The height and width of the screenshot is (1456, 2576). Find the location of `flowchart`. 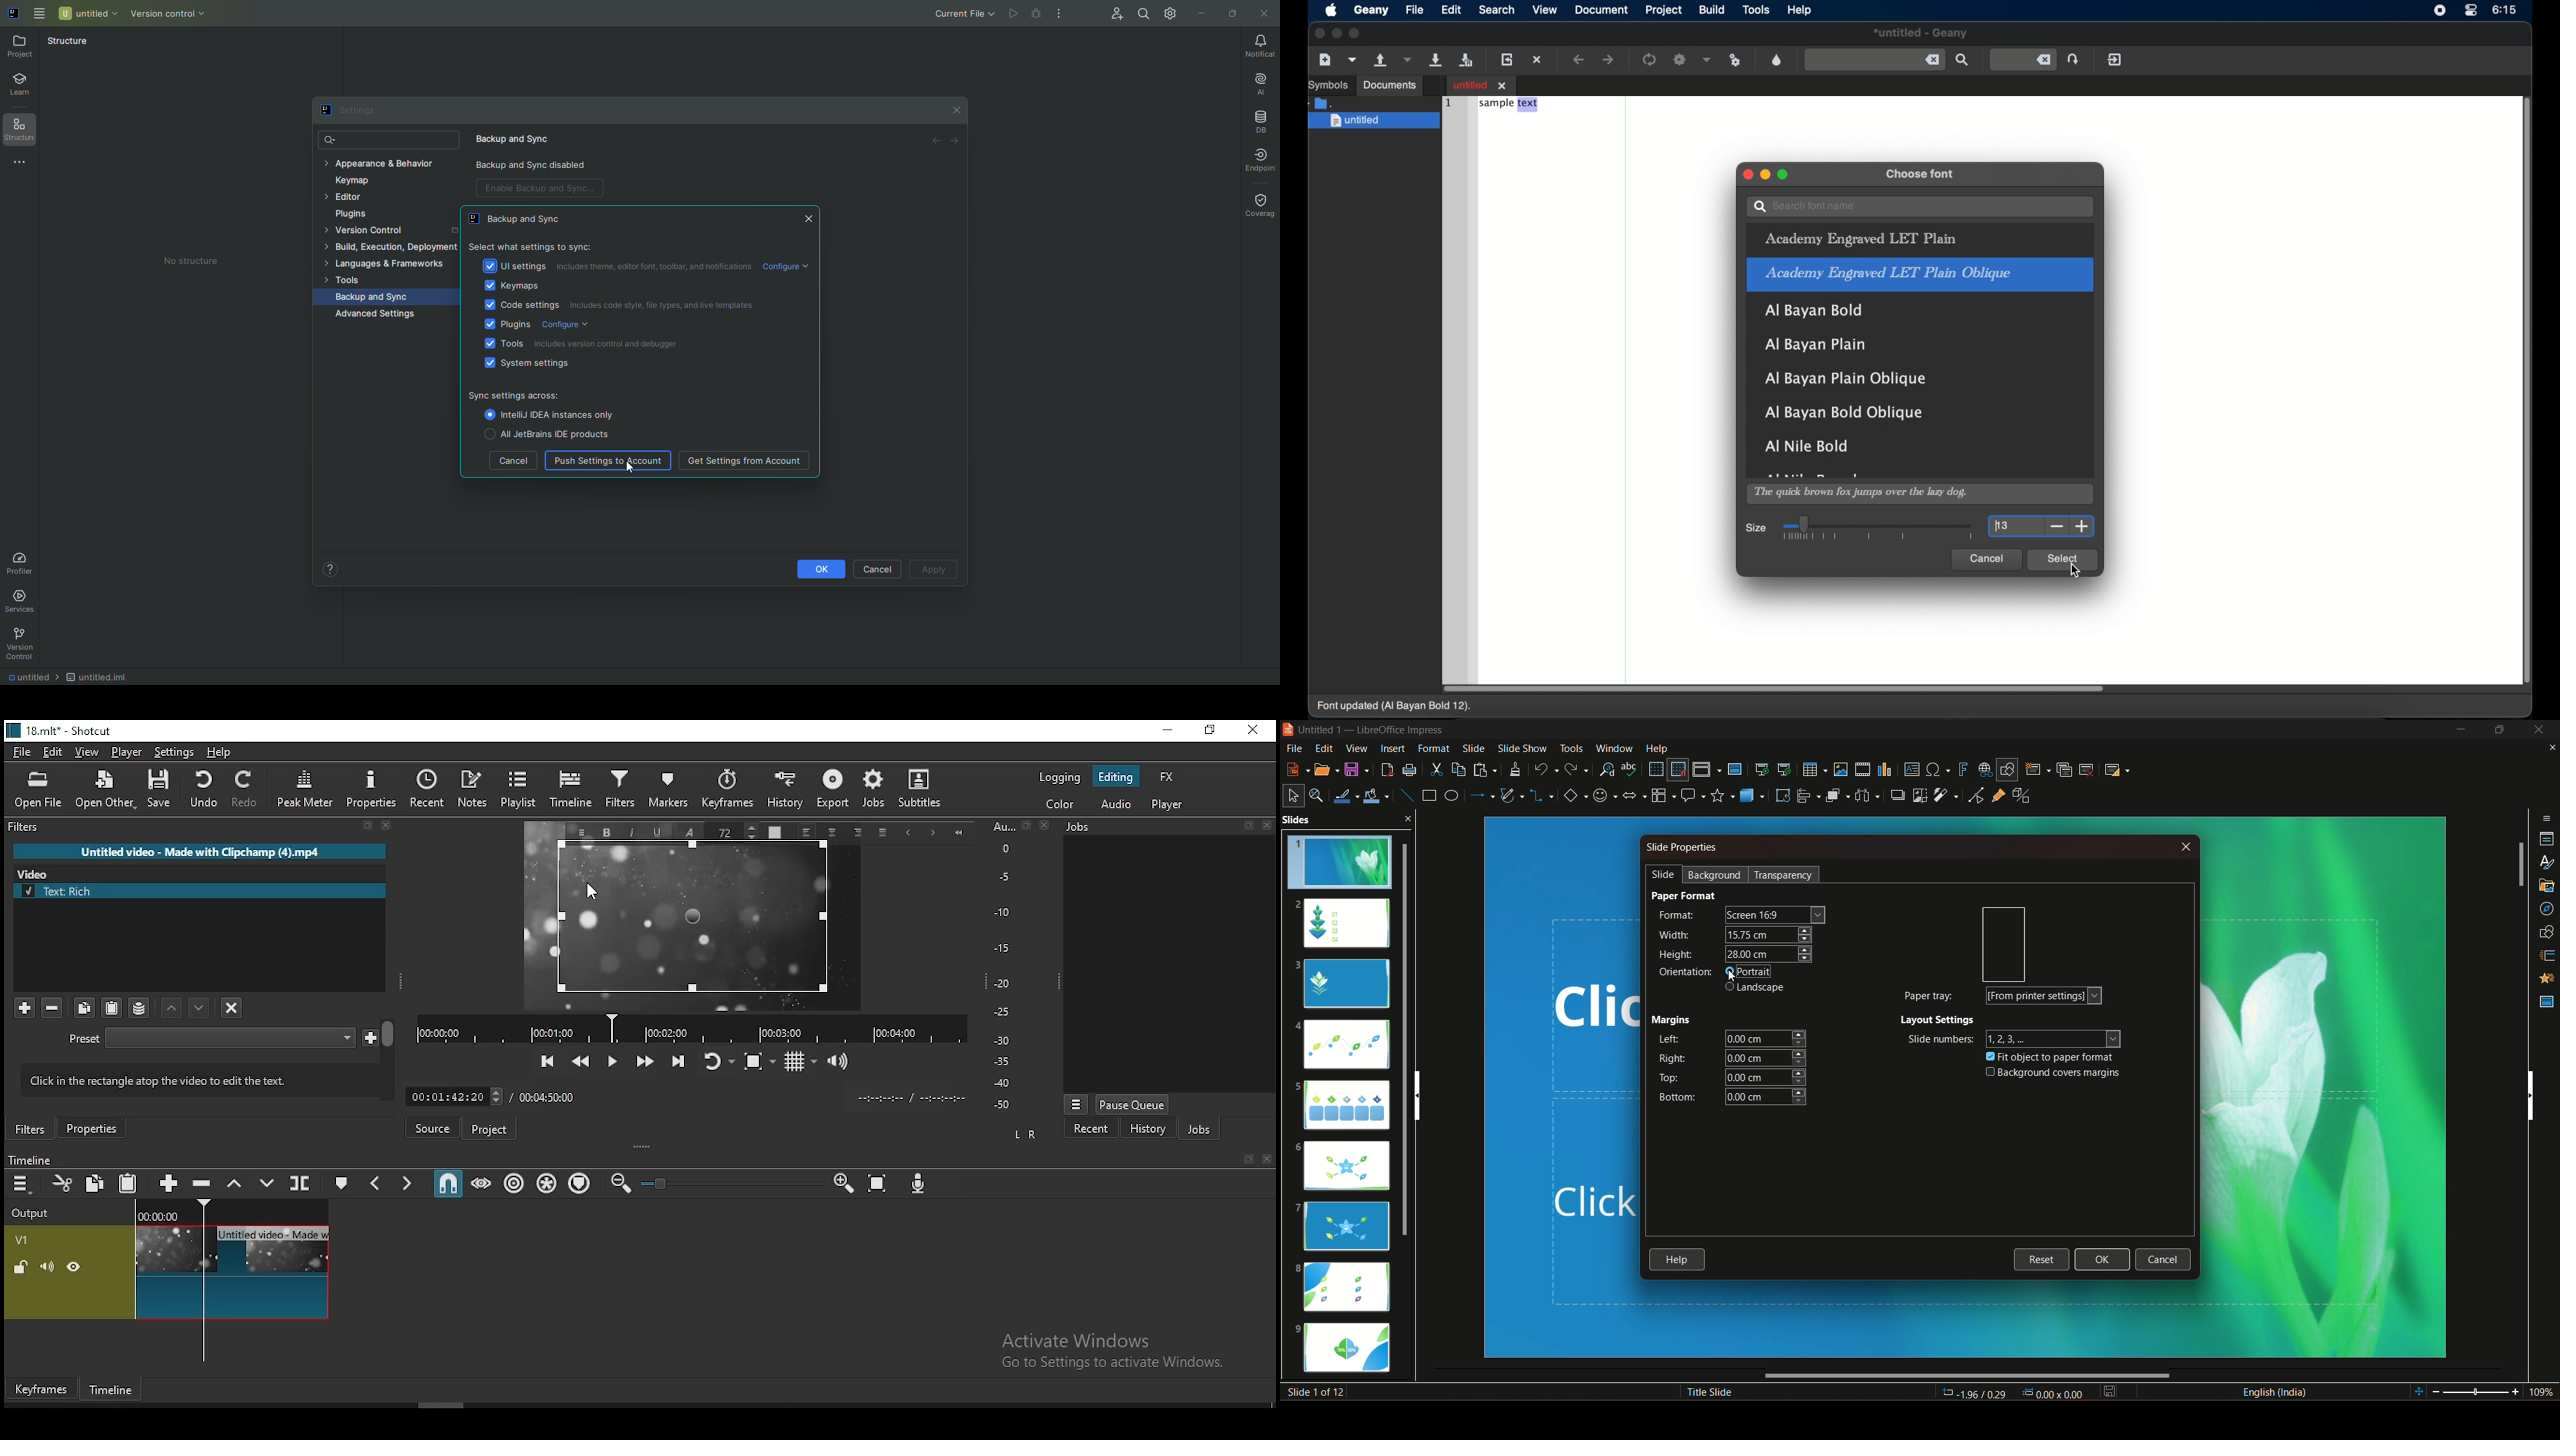

flowchart is located at coordinates (1663, 794).